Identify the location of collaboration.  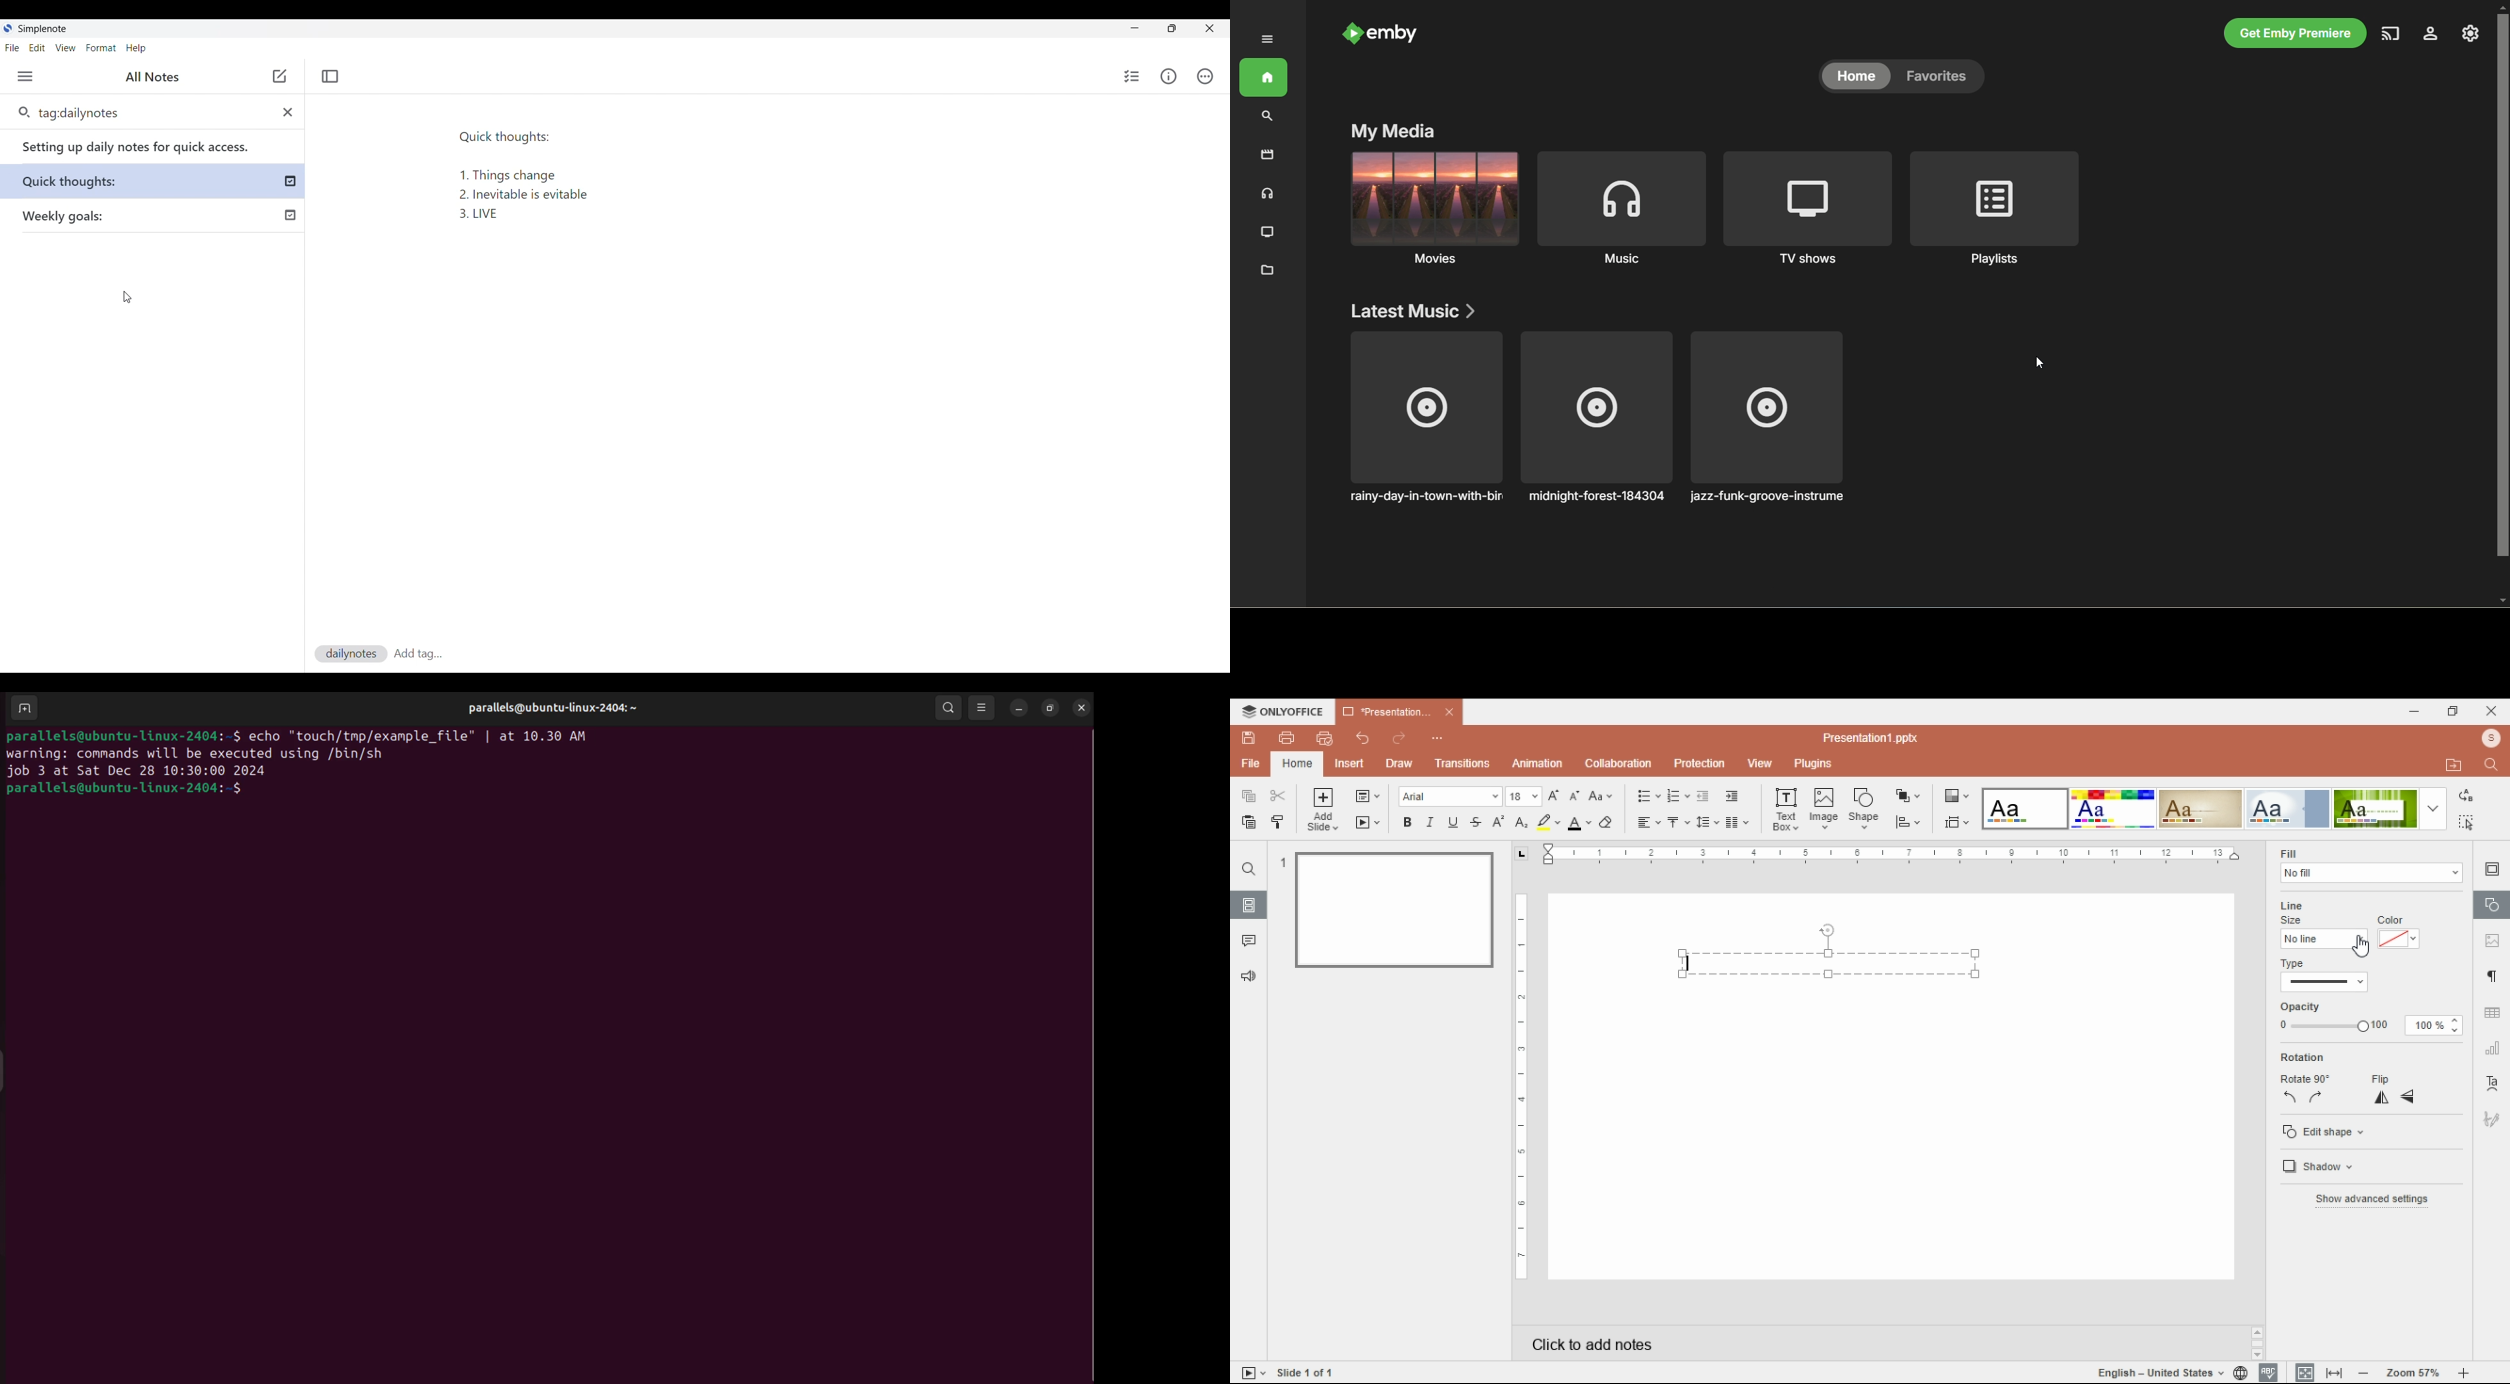
(1619, 765).